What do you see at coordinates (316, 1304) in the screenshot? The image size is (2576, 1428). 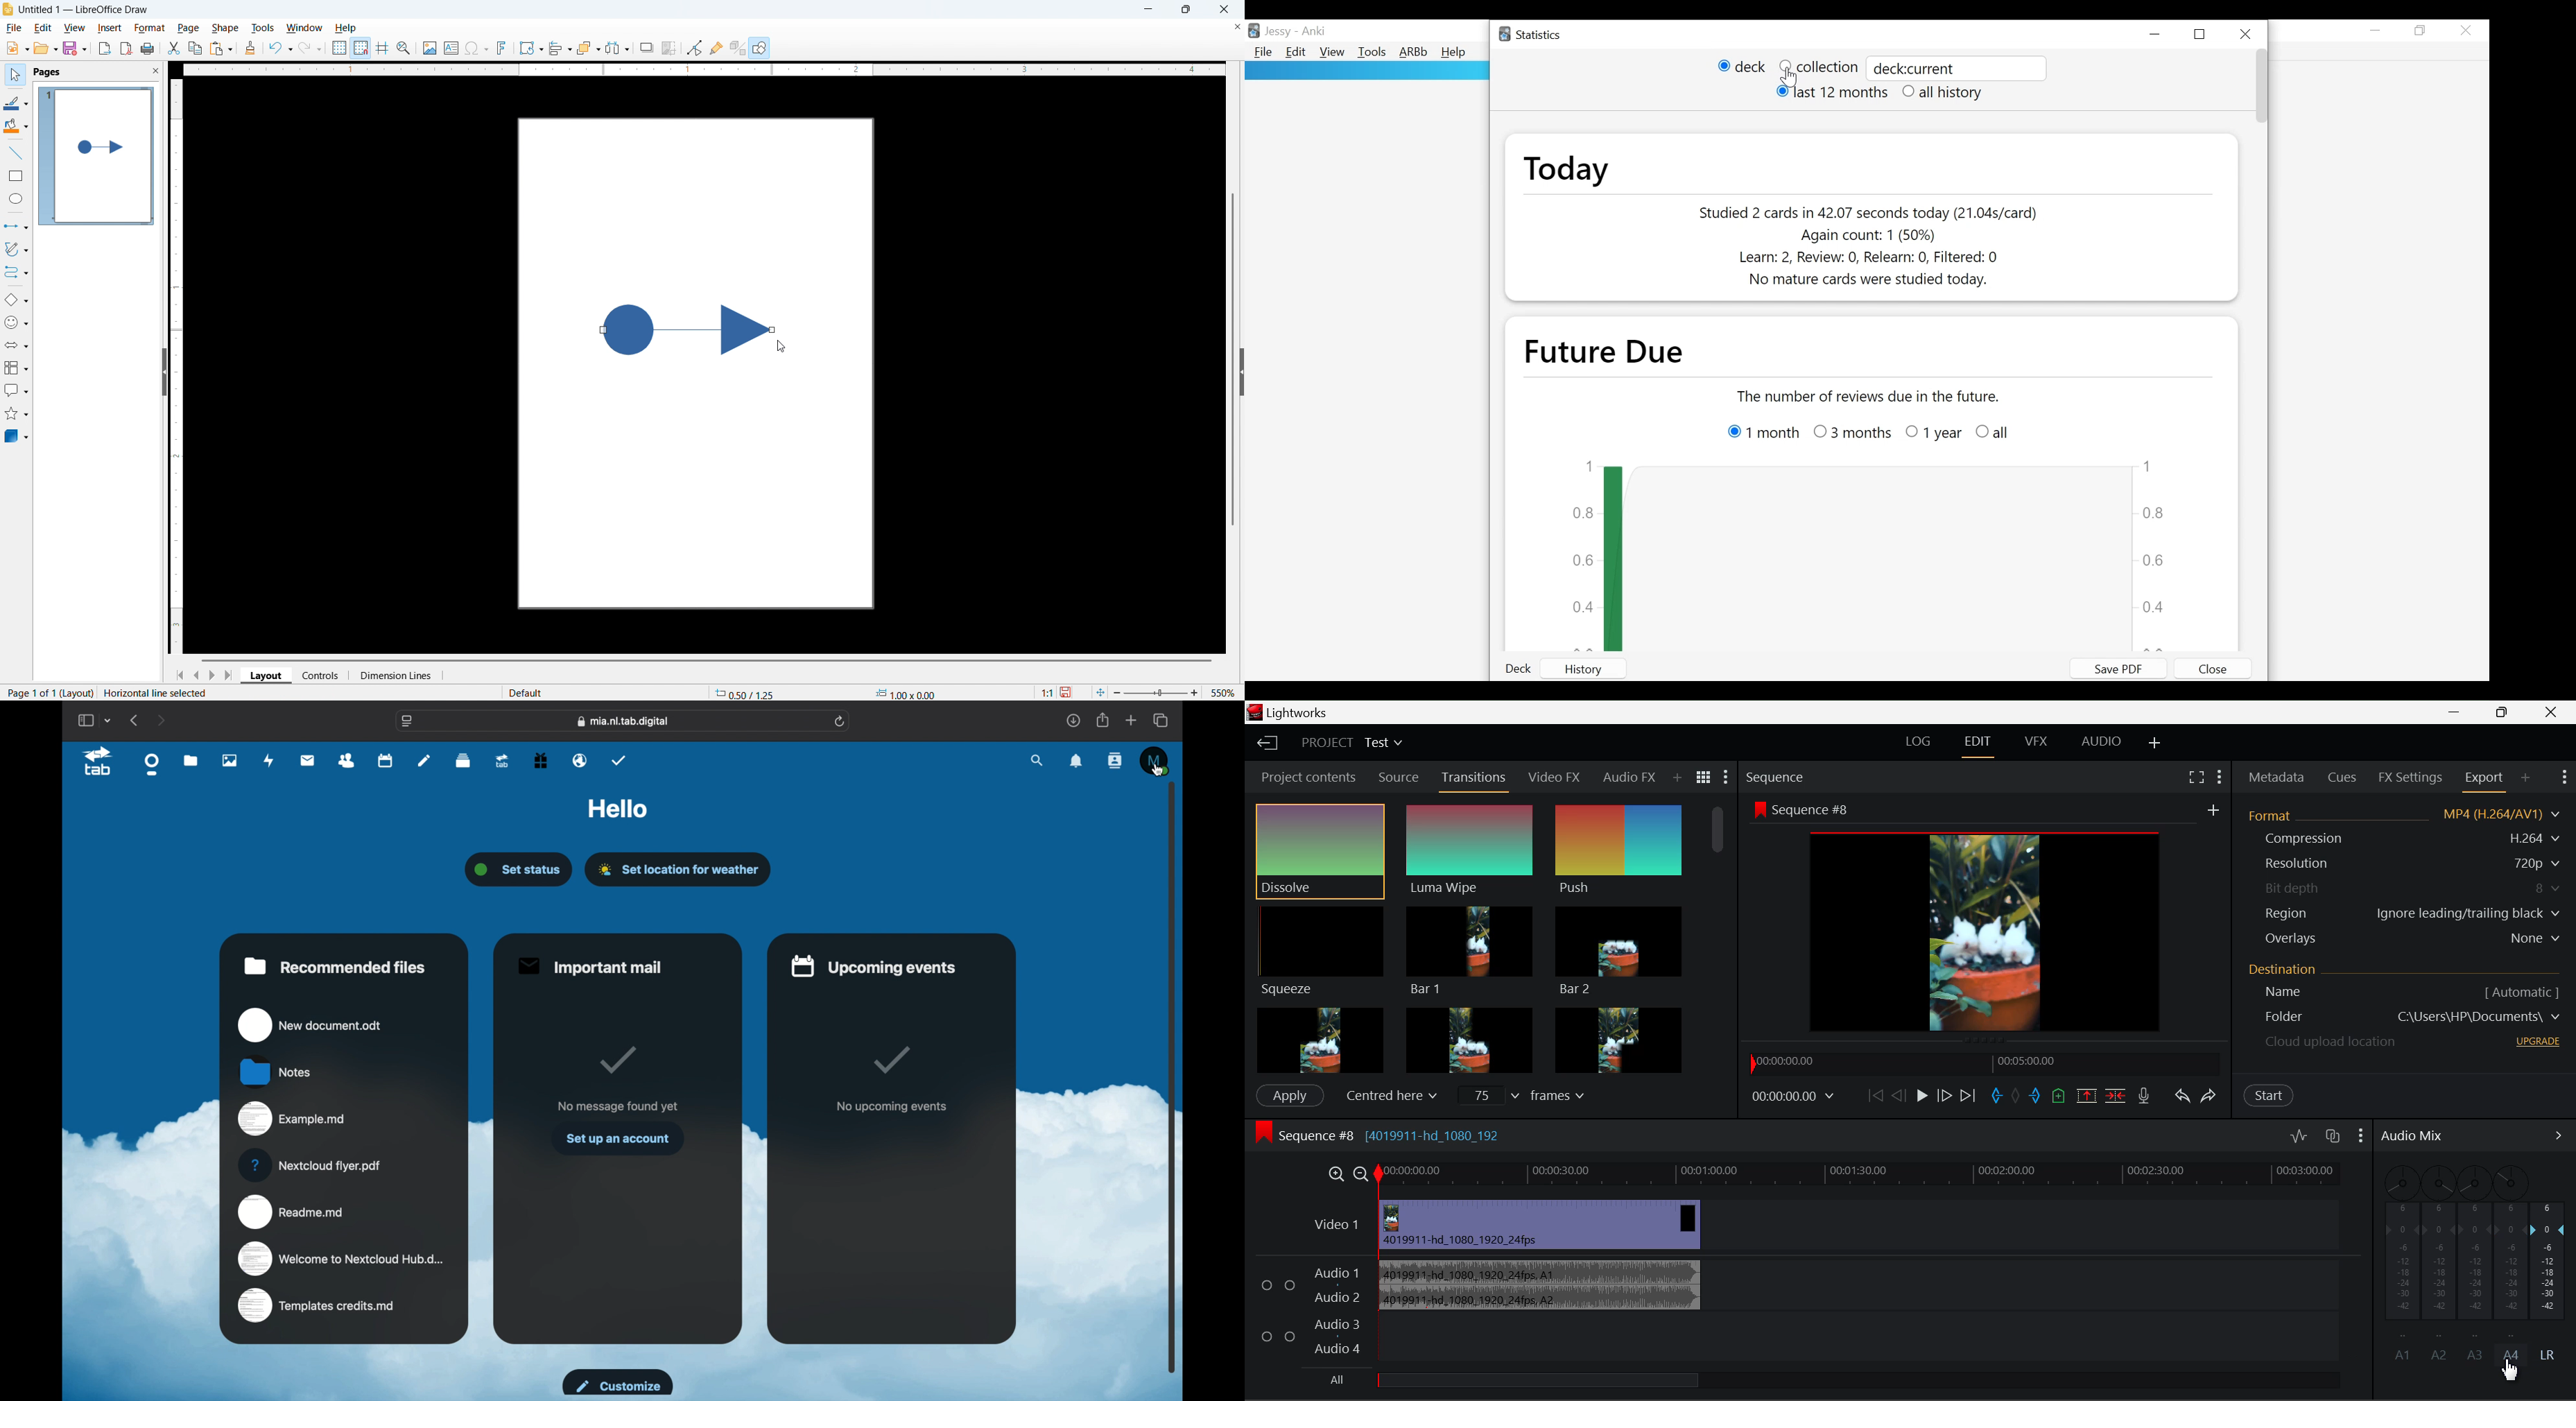 I see `templates` at bounding box center [316, 1304].